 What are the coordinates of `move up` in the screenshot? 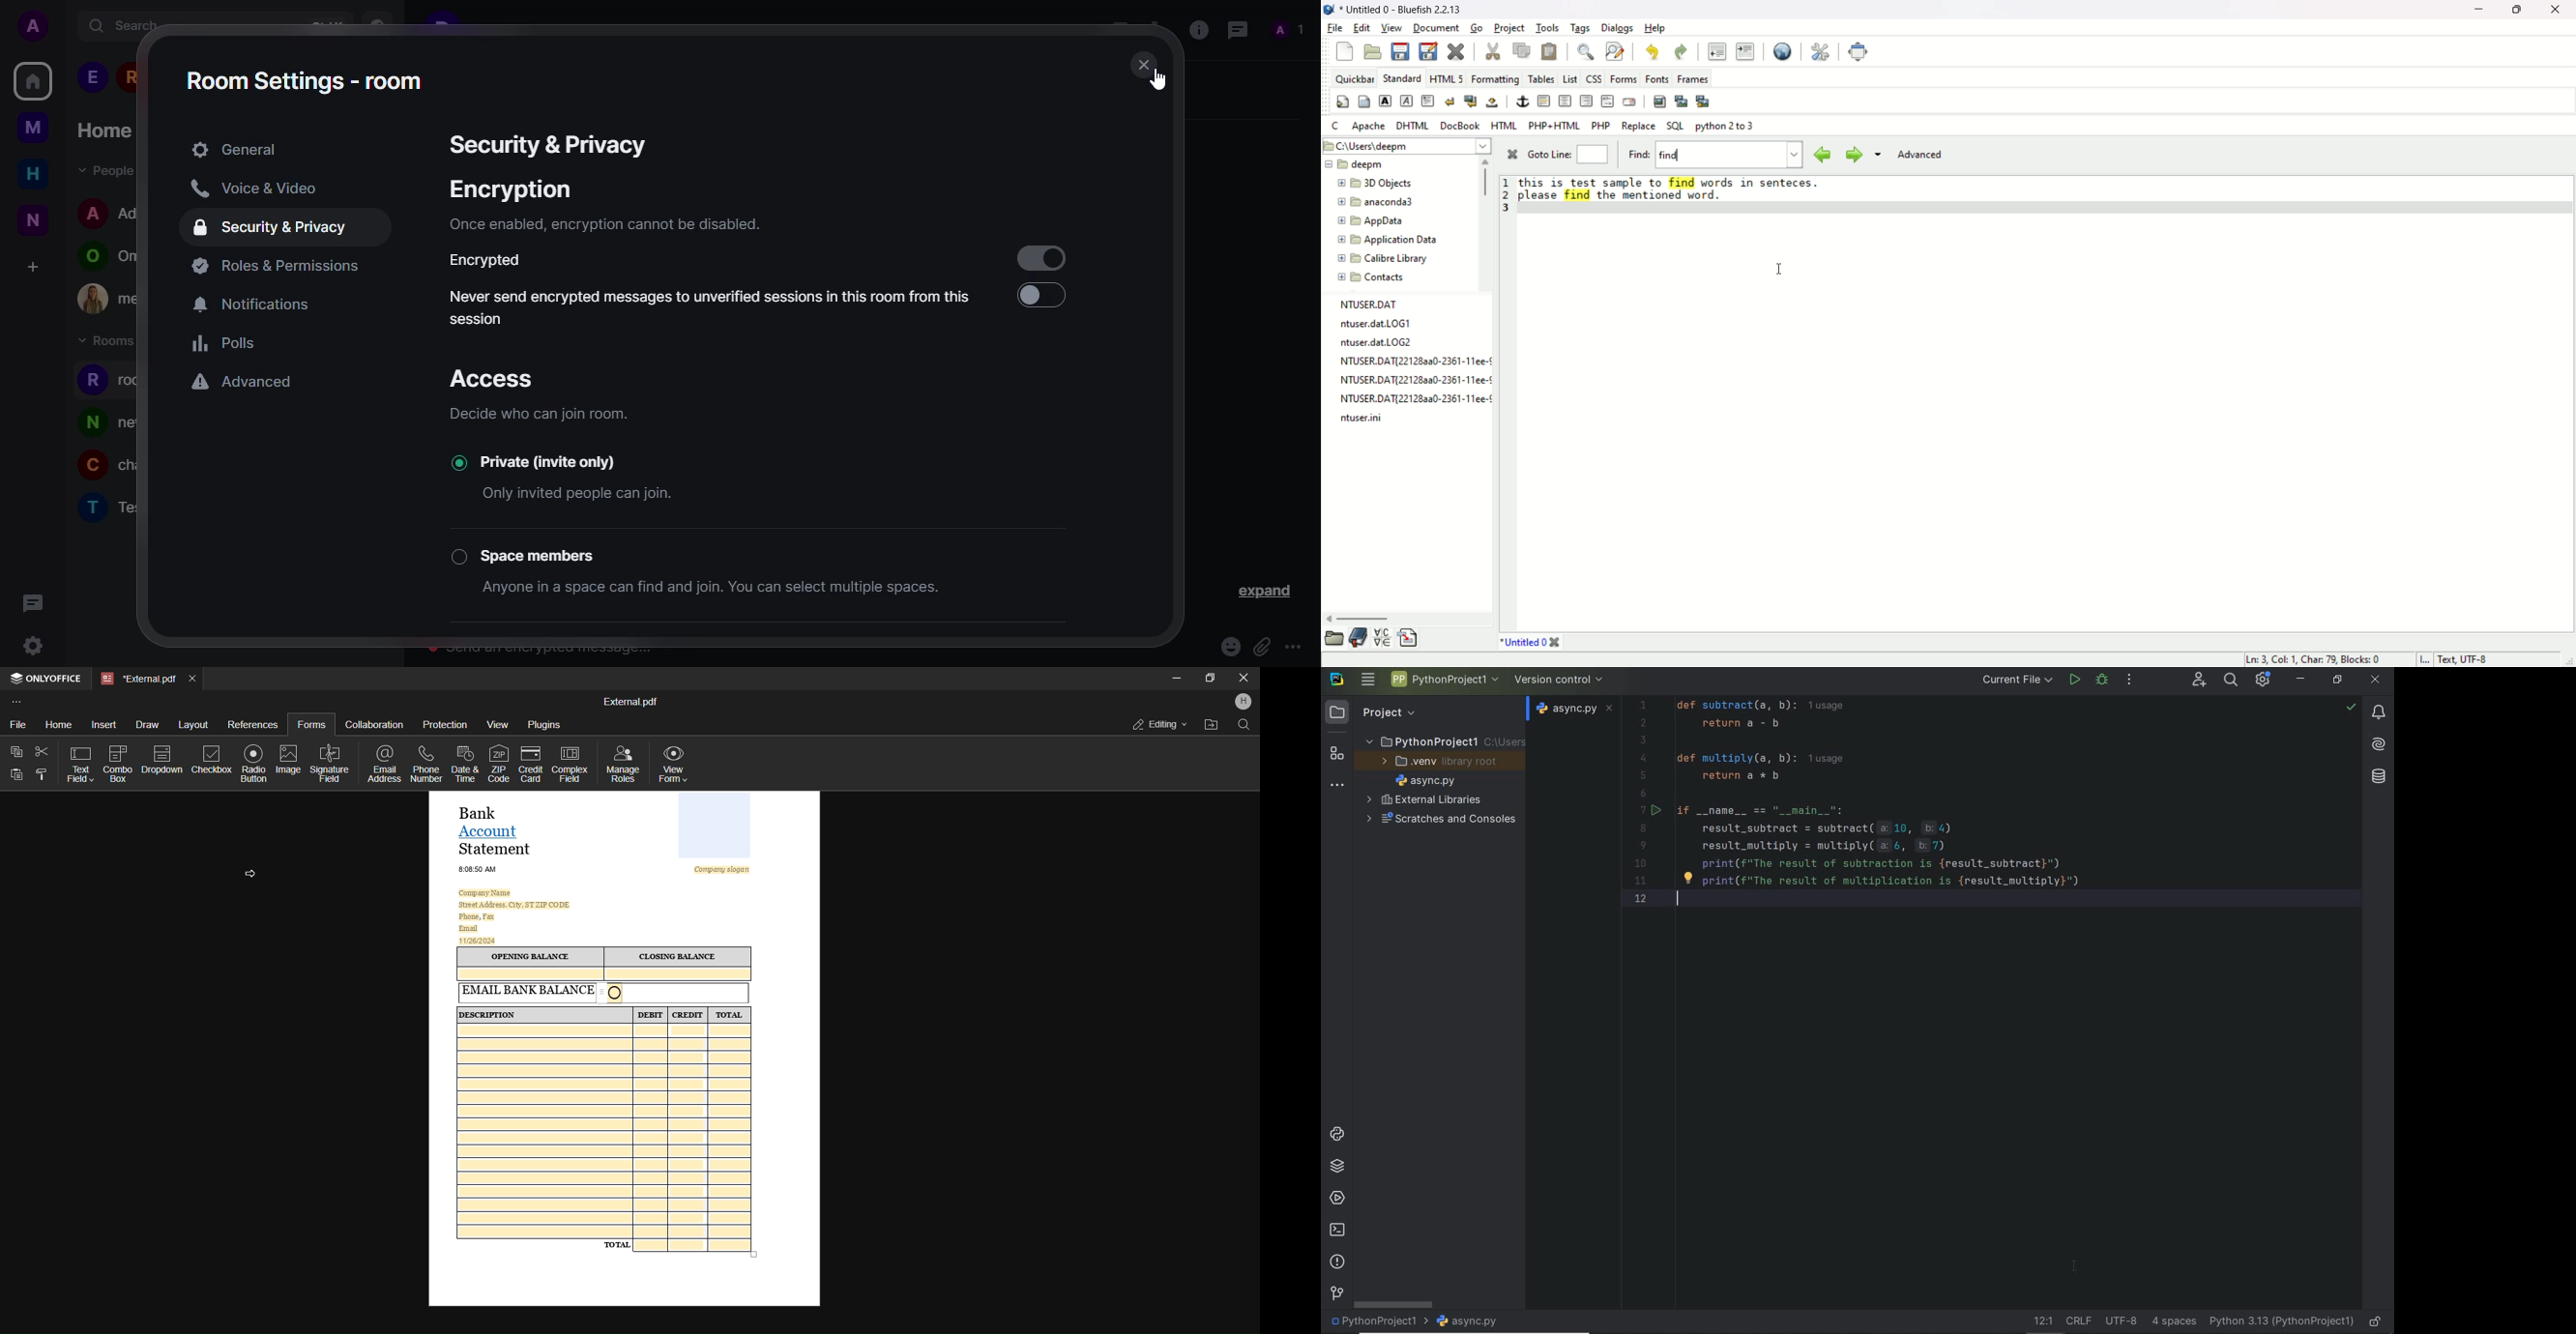 It's located at (1486, 162).